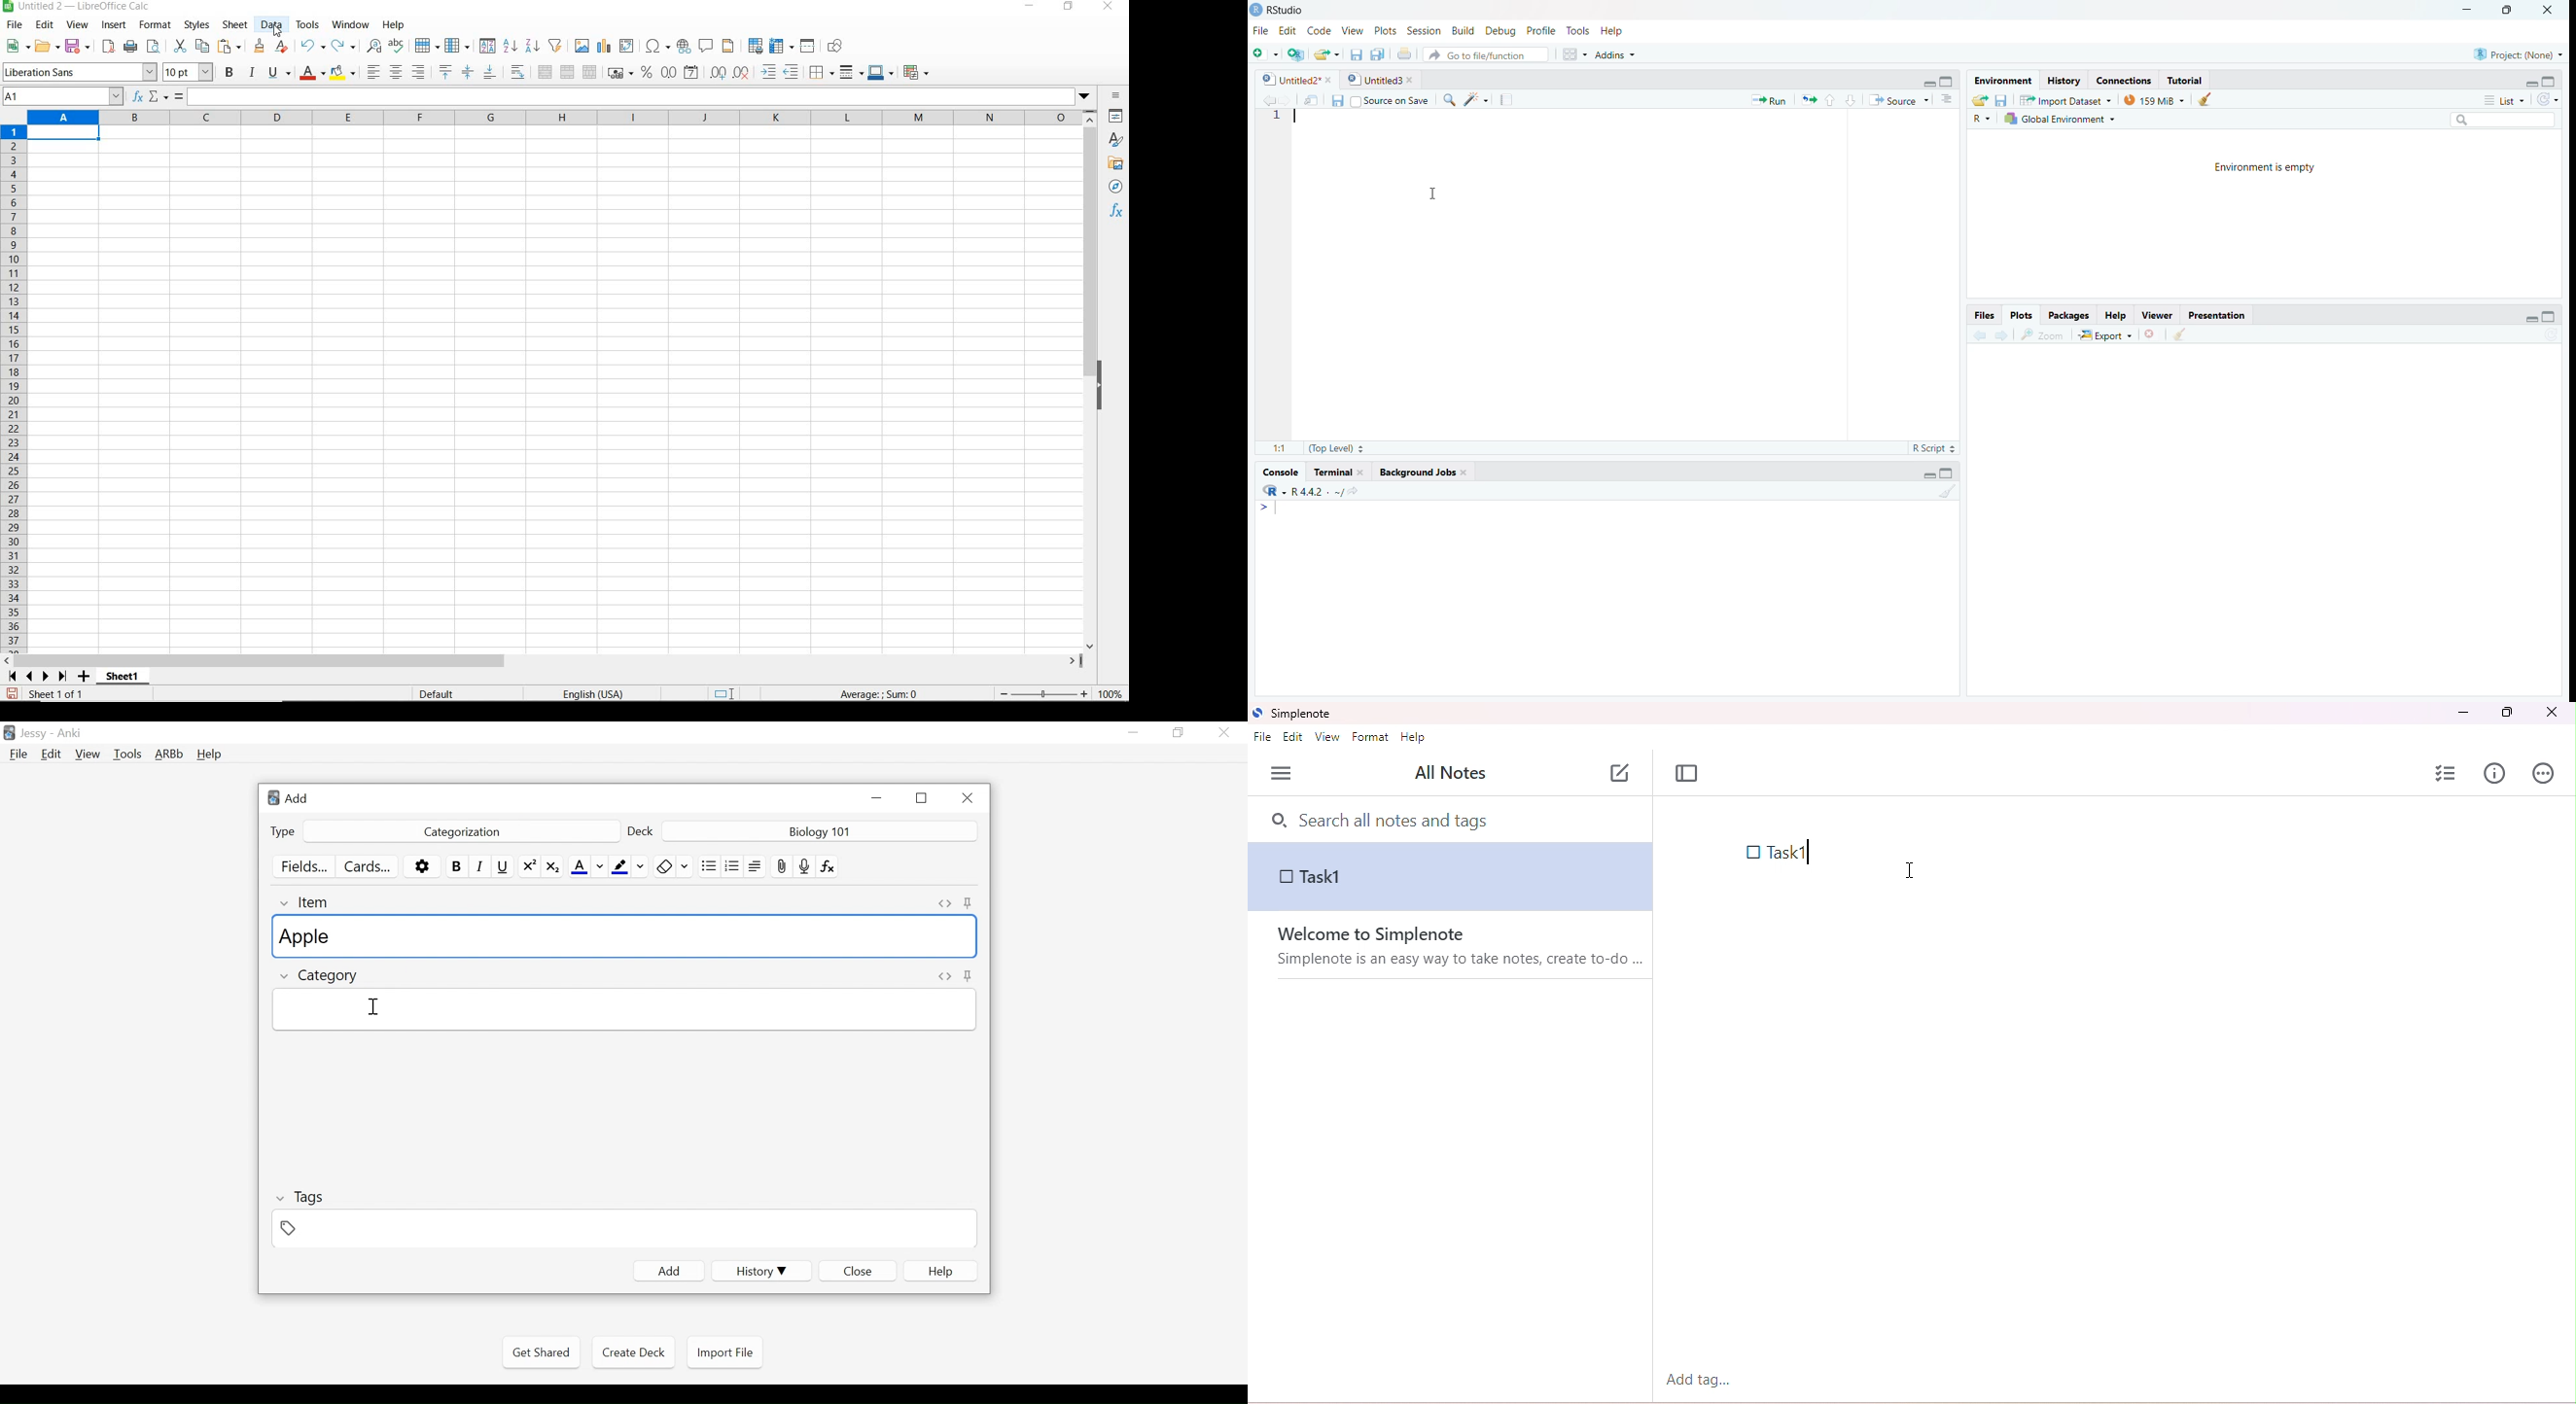  Describe the element at coordinates (620, 71) in the screenshot. I see `format as currency` at that location.